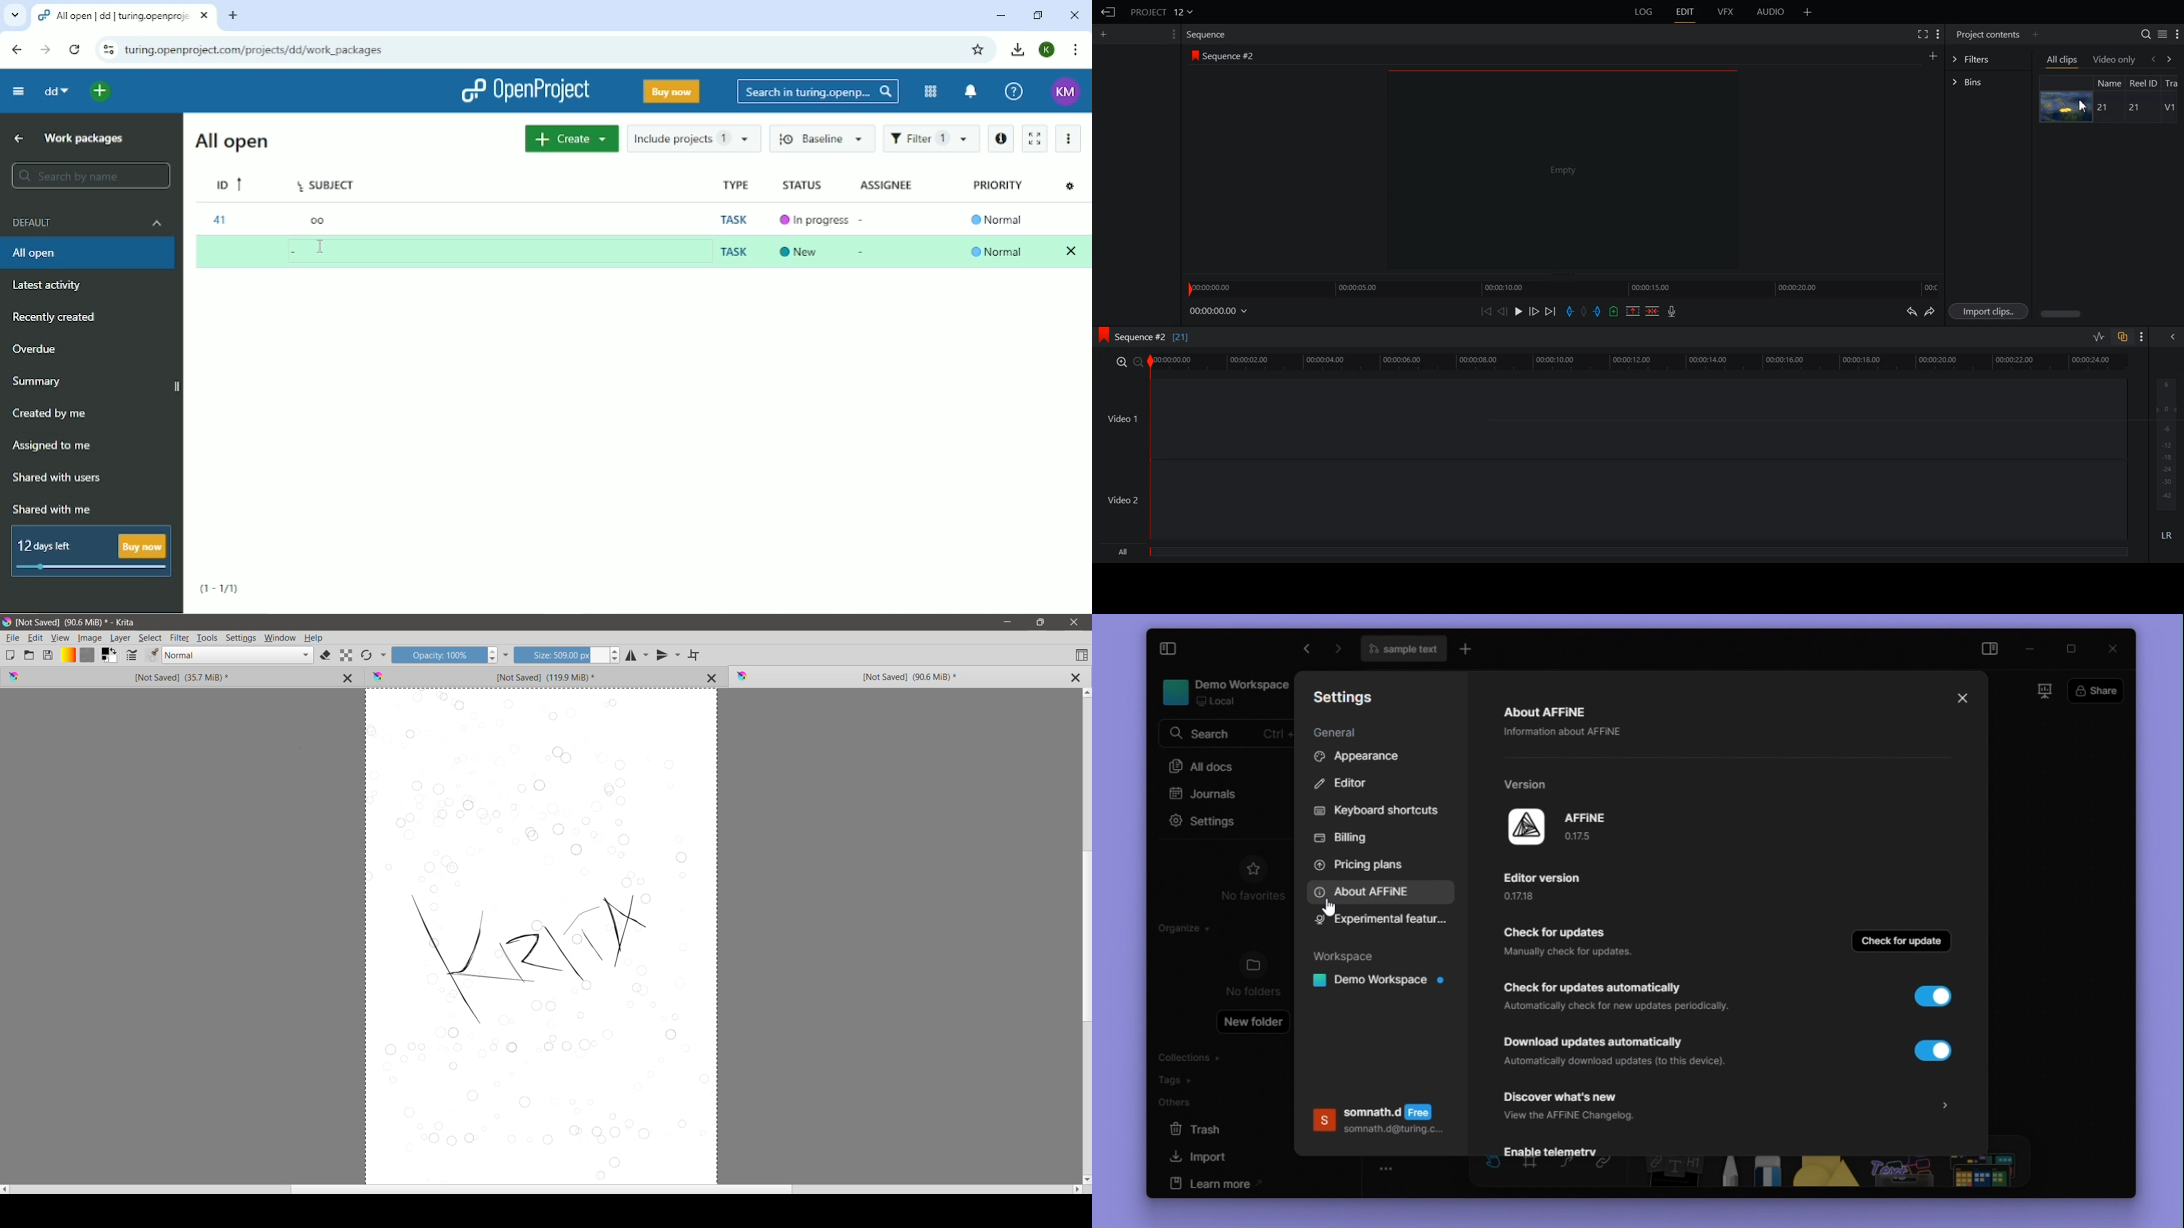  Describe the element at coordinates (56, 91) in the screenshot. I see `dd` at that location.